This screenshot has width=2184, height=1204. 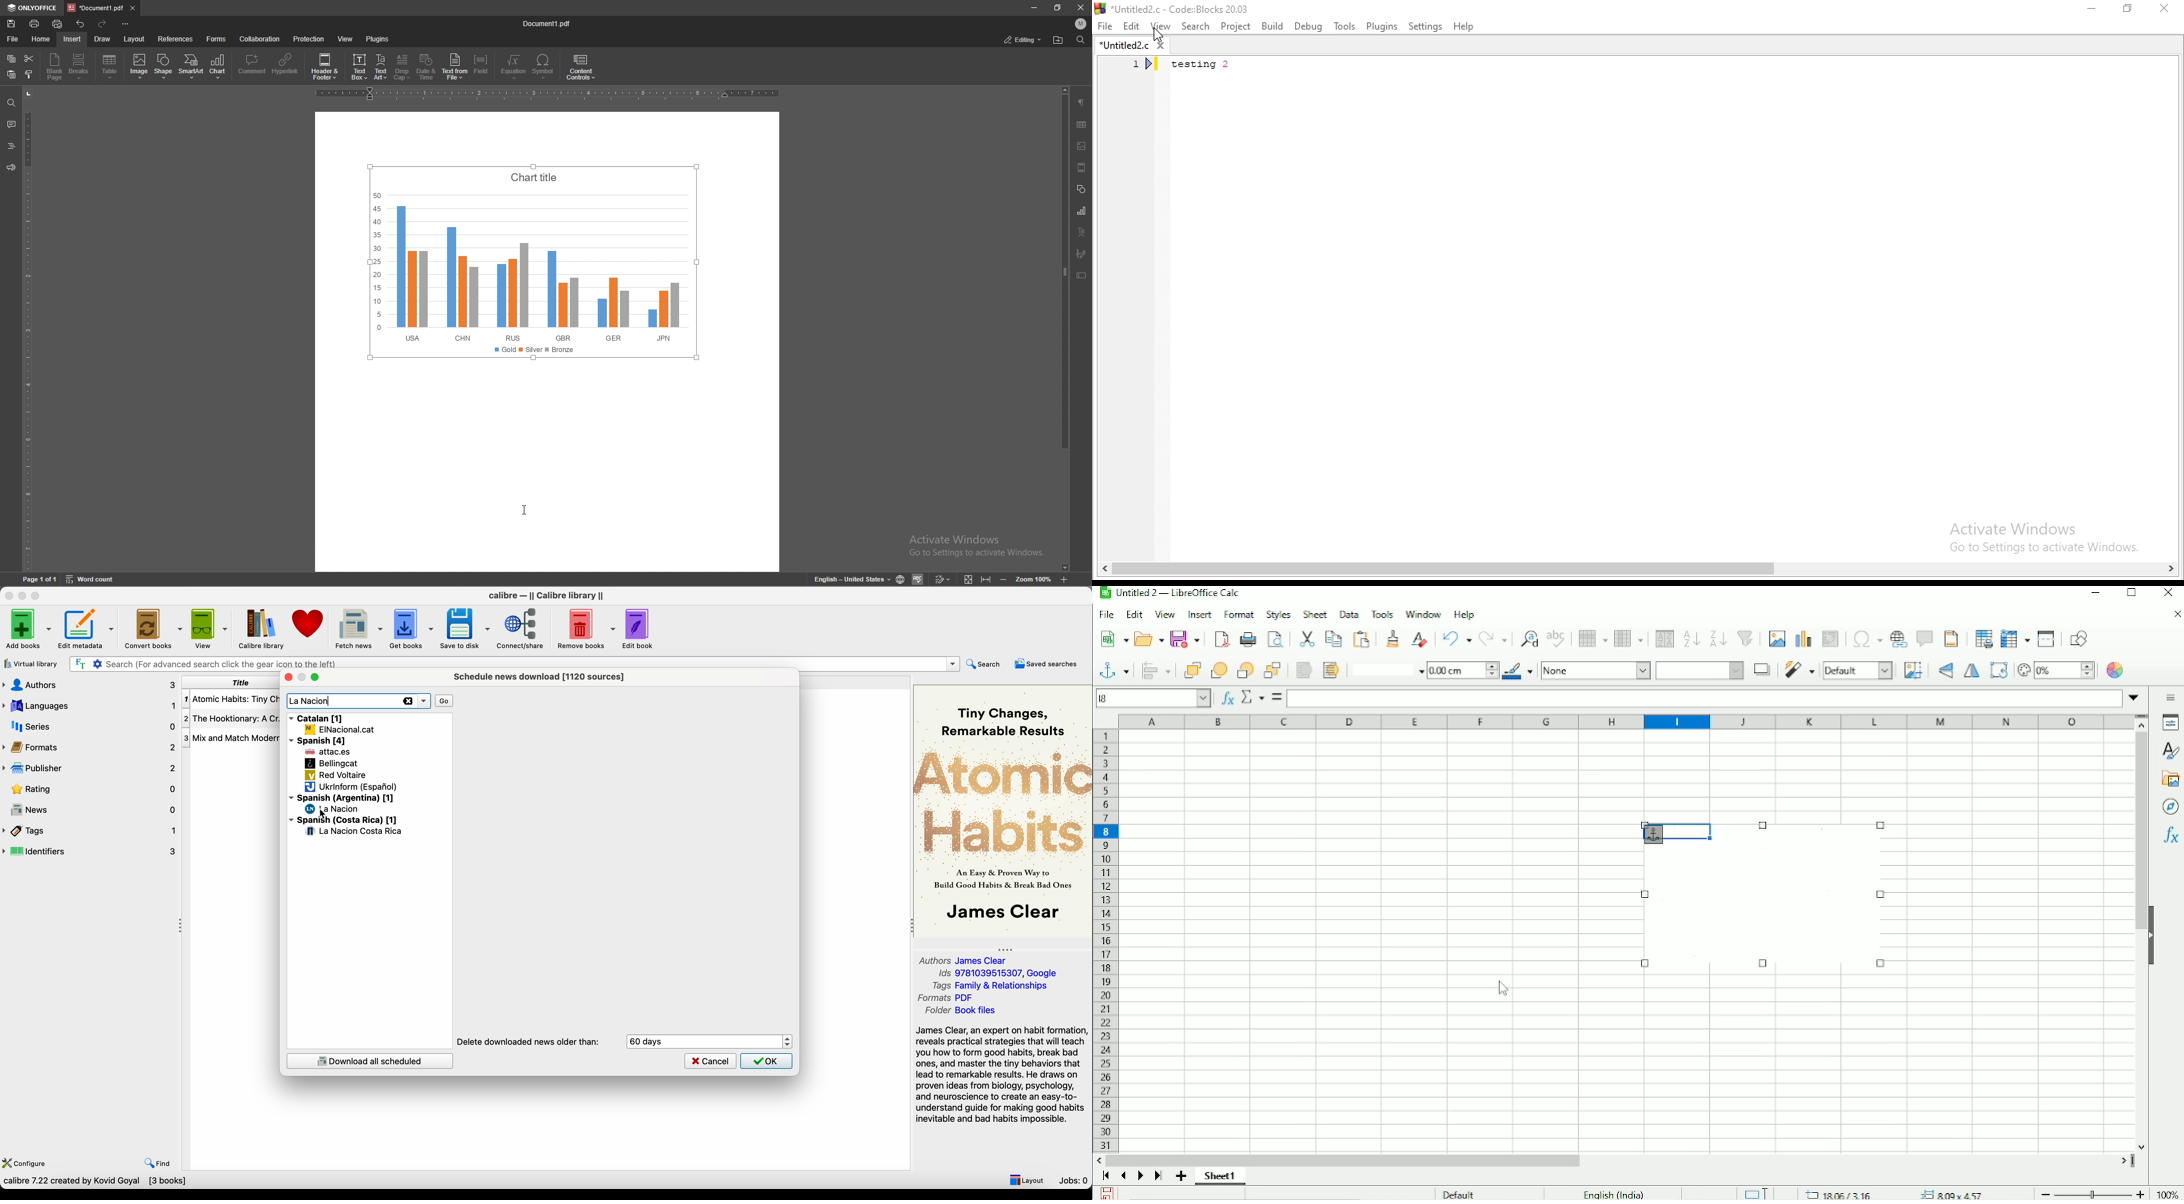 What do you see at coordinates (1424, 612) in the screenshot?
I see `Window` at bounding box center [1424, 612].